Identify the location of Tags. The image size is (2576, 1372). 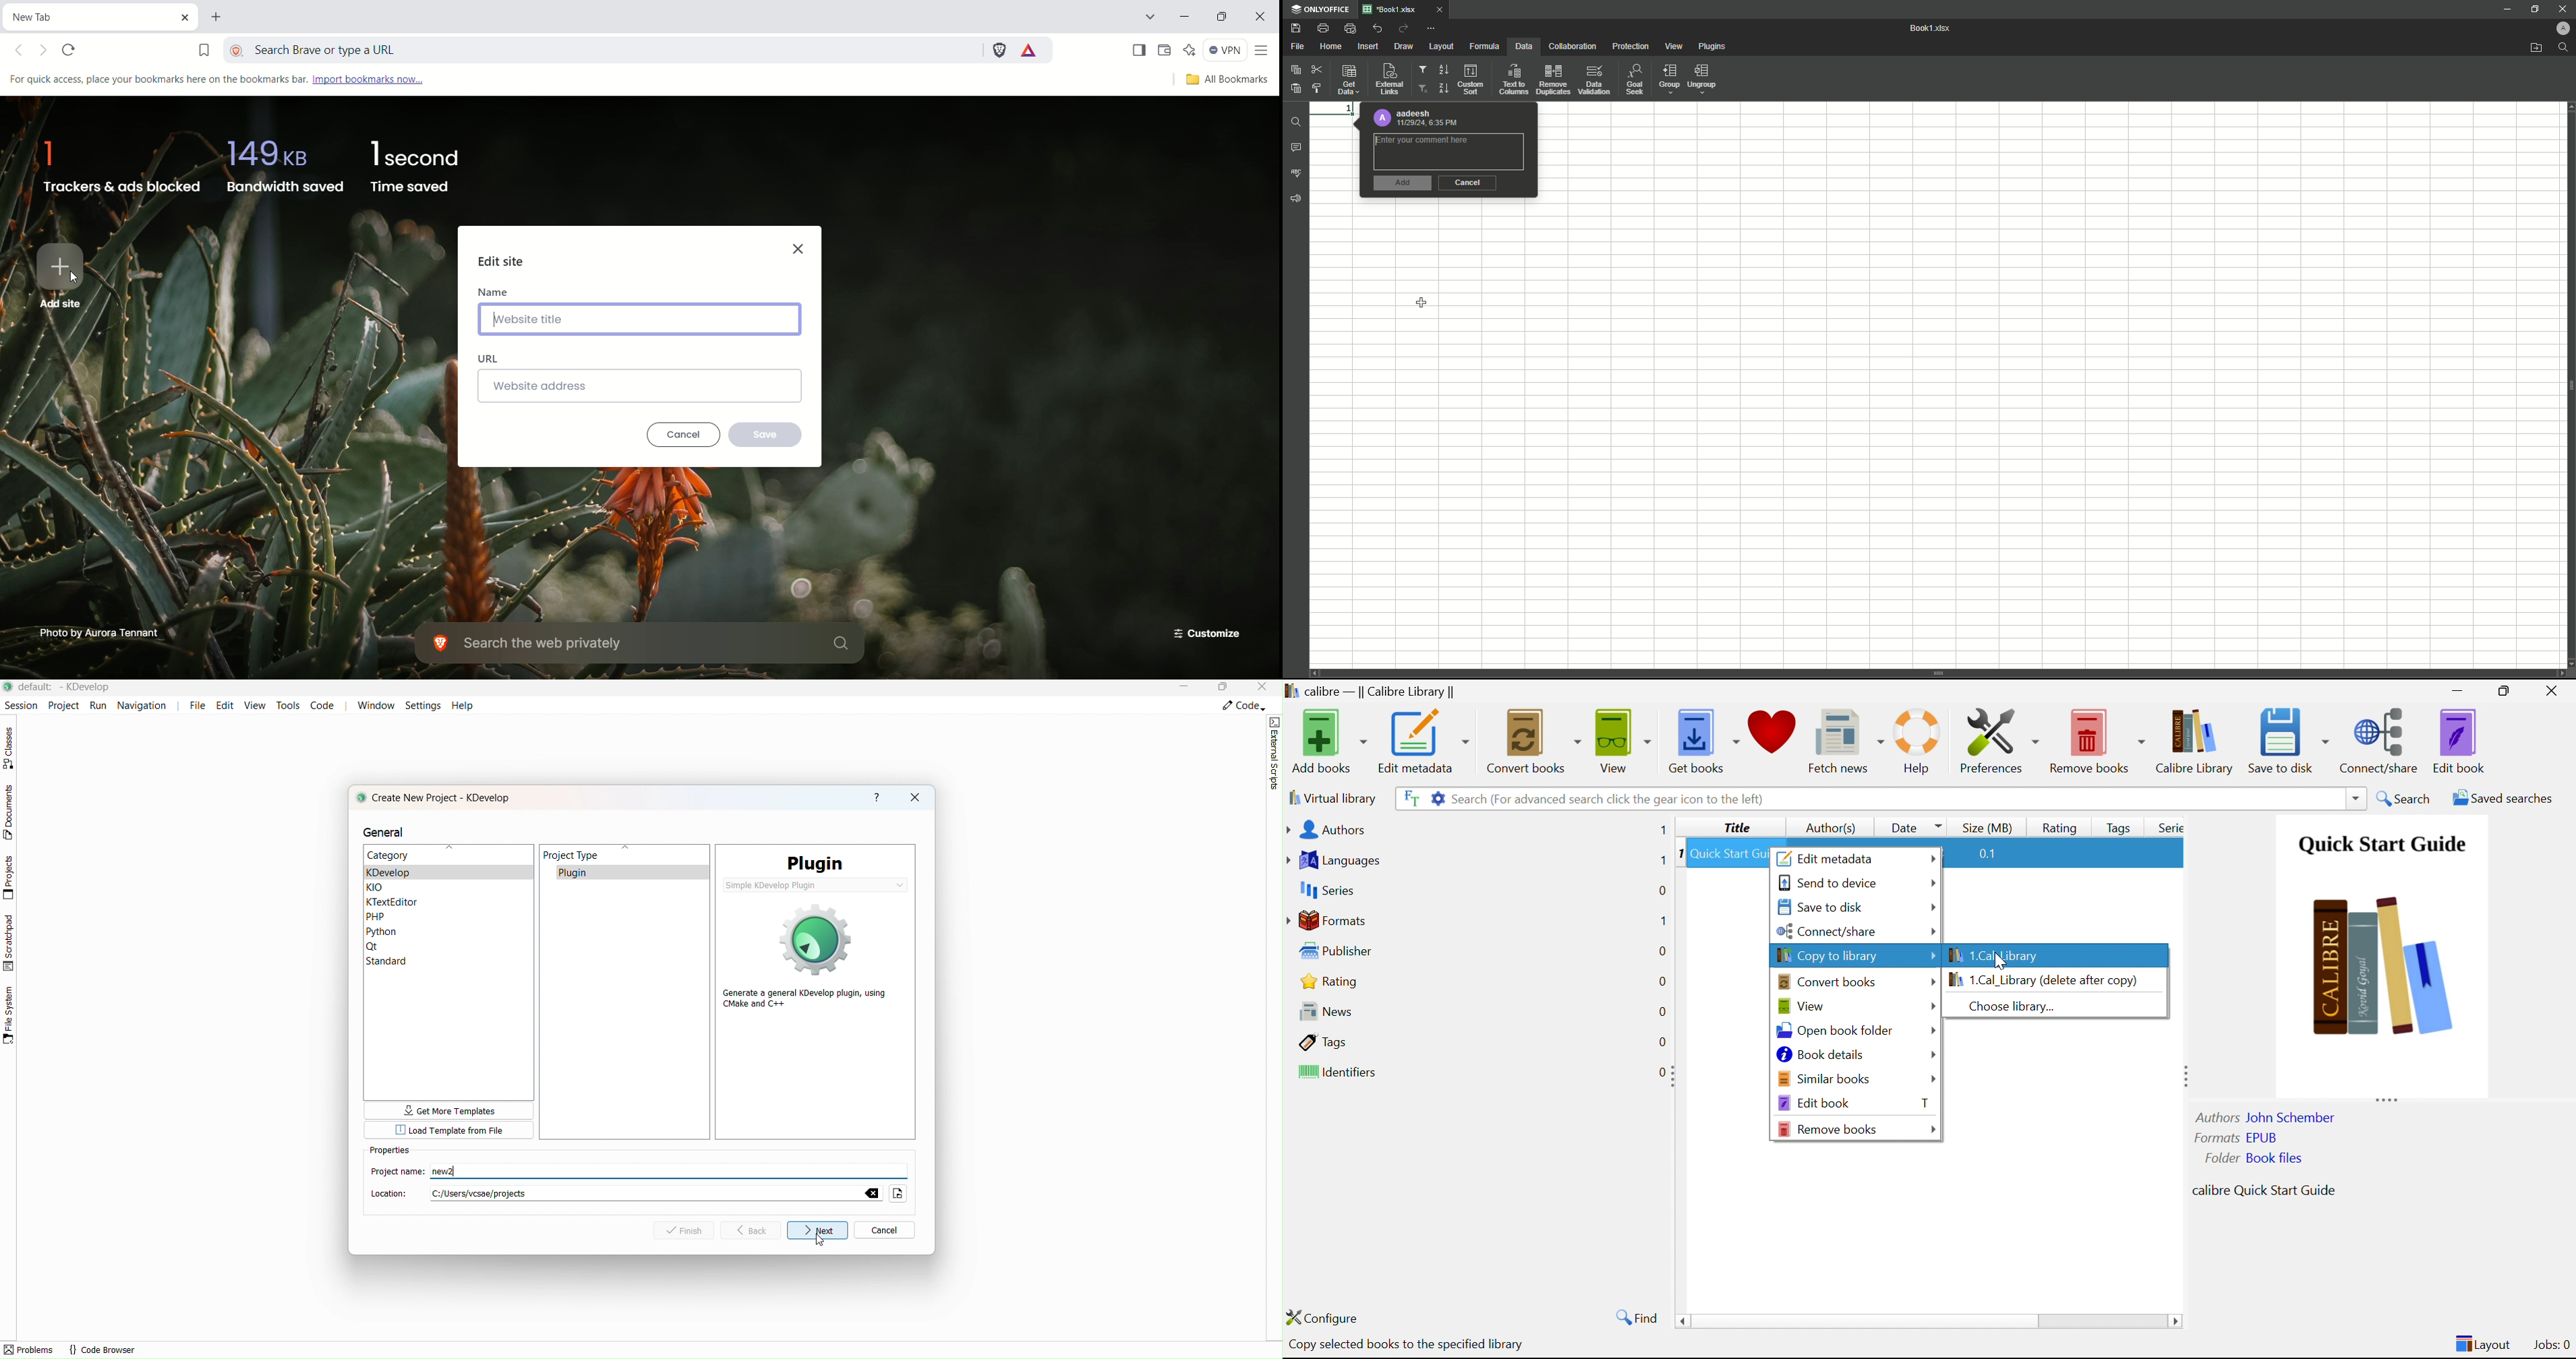
(1322, 1040).